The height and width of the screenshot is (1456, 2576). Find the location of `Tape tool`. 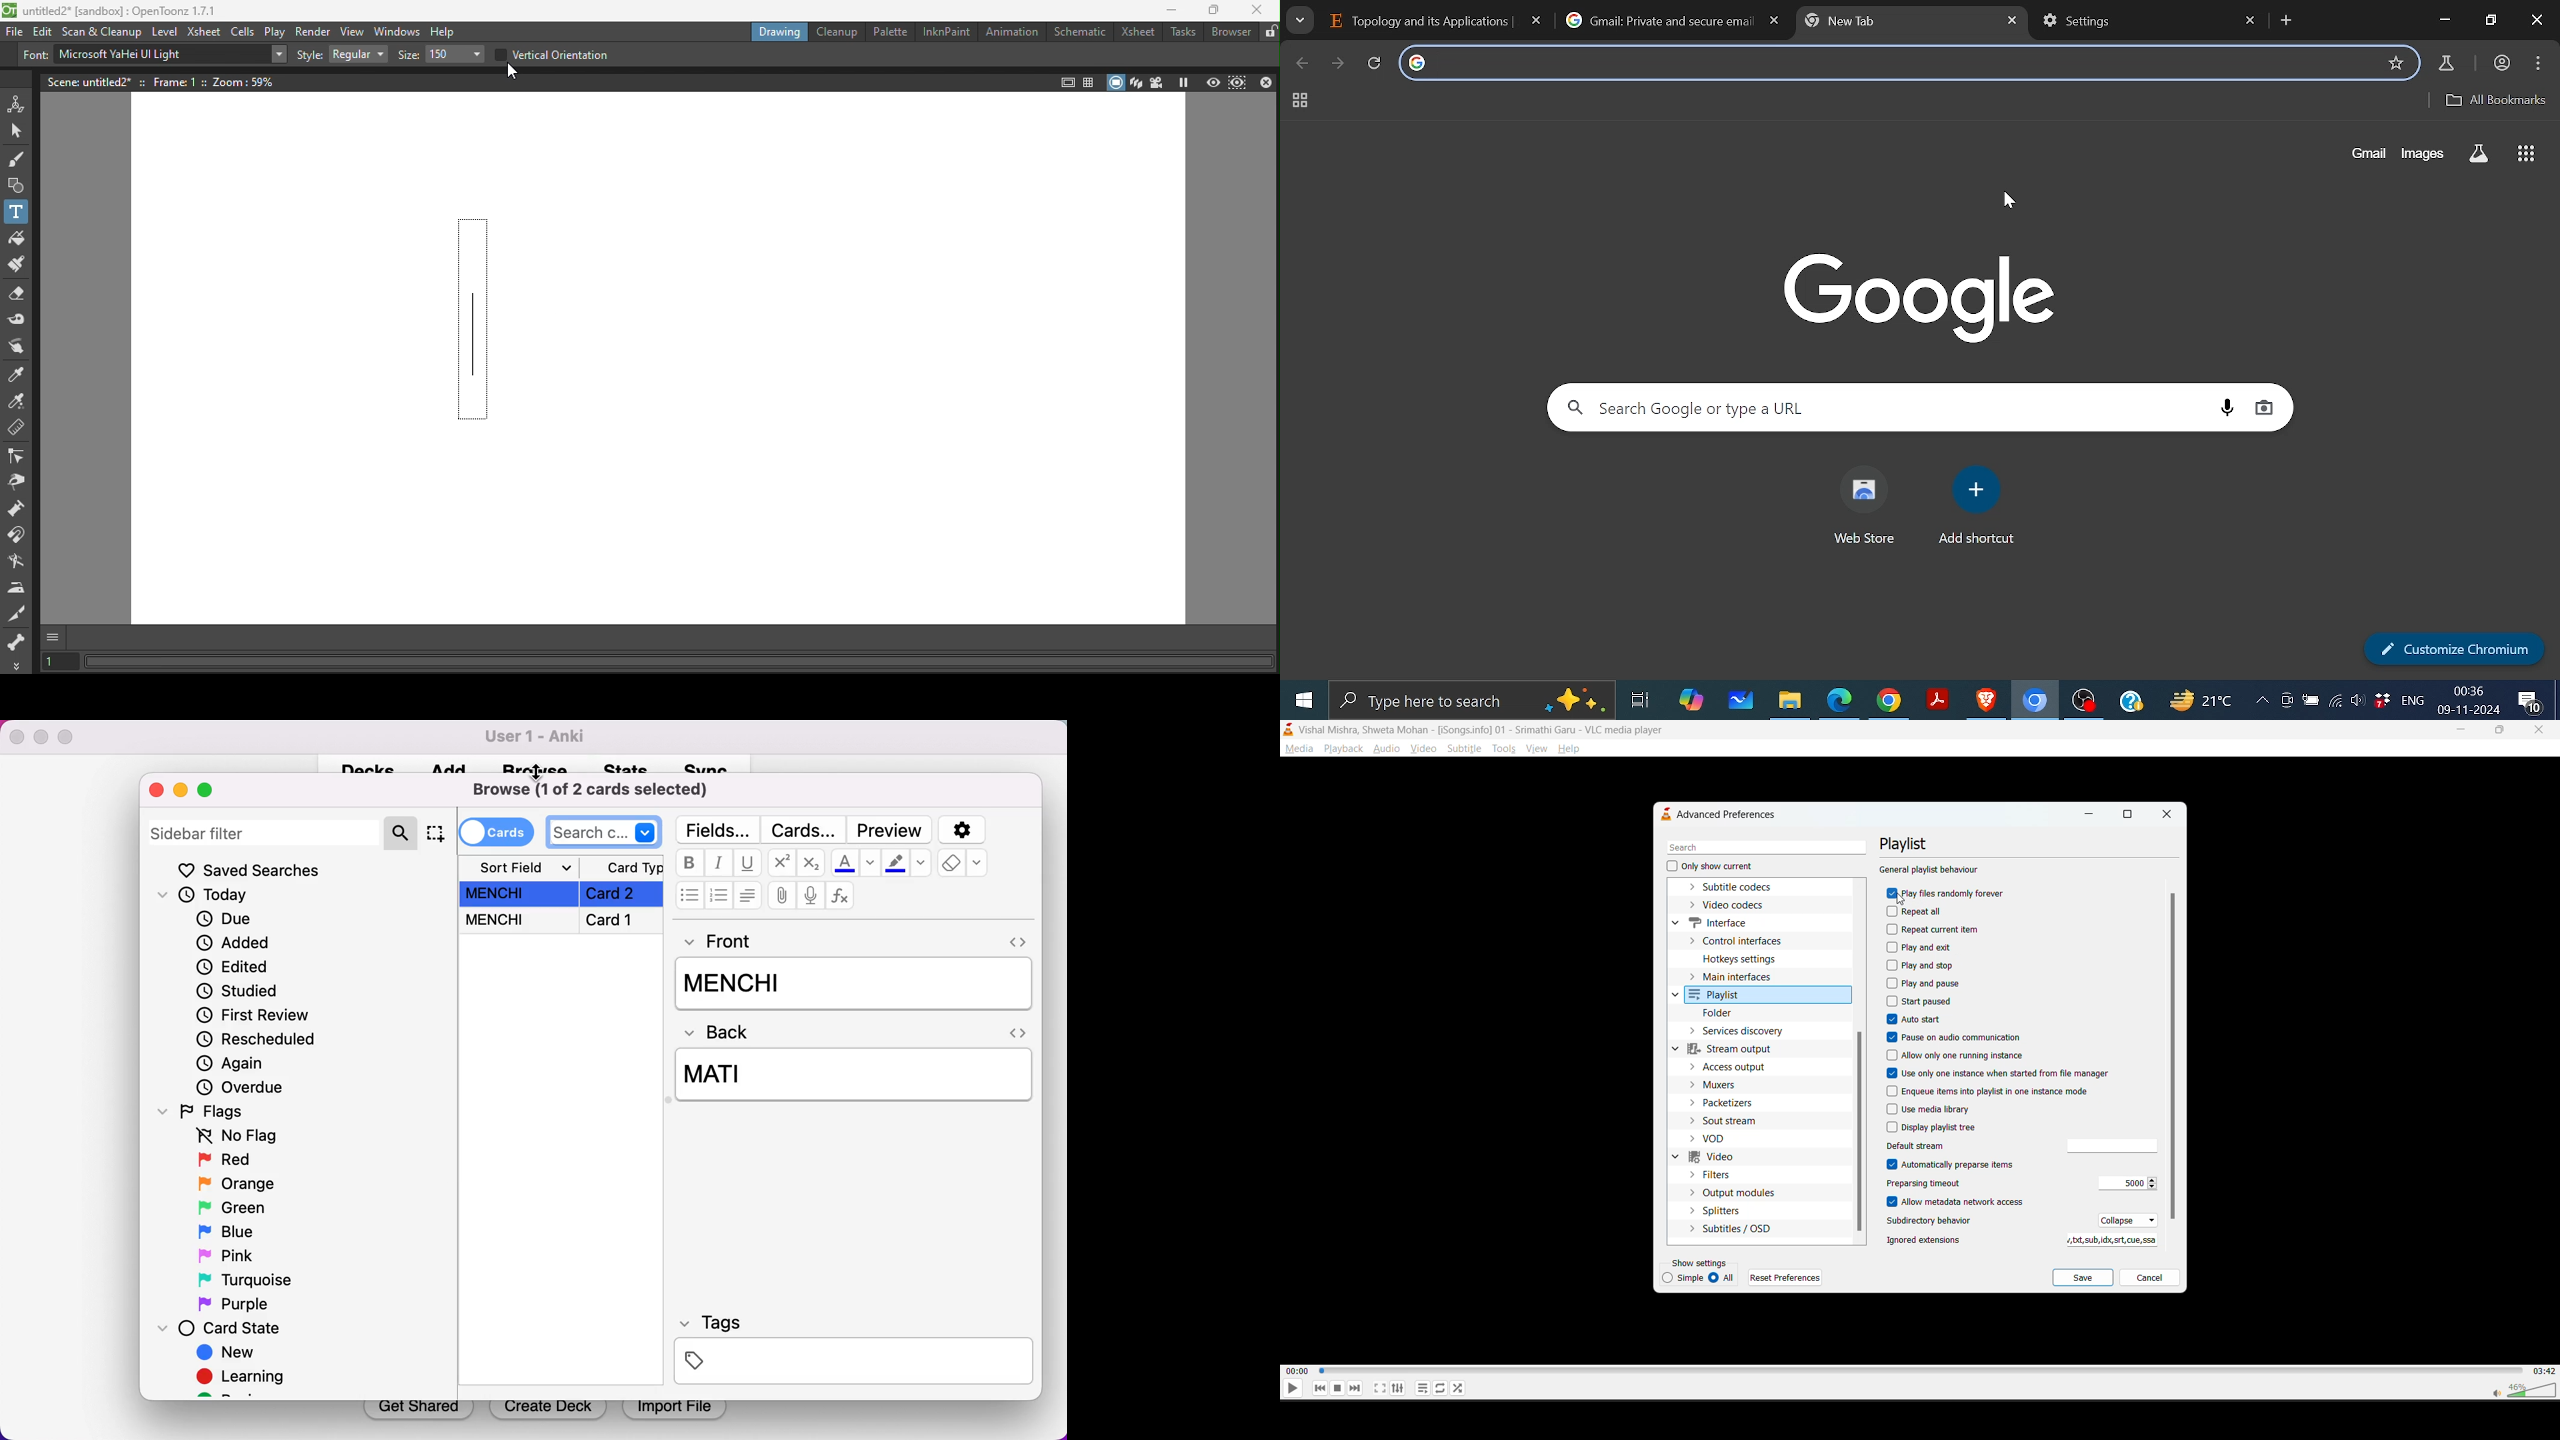

Tape tool is located at coordinates (17, 320).